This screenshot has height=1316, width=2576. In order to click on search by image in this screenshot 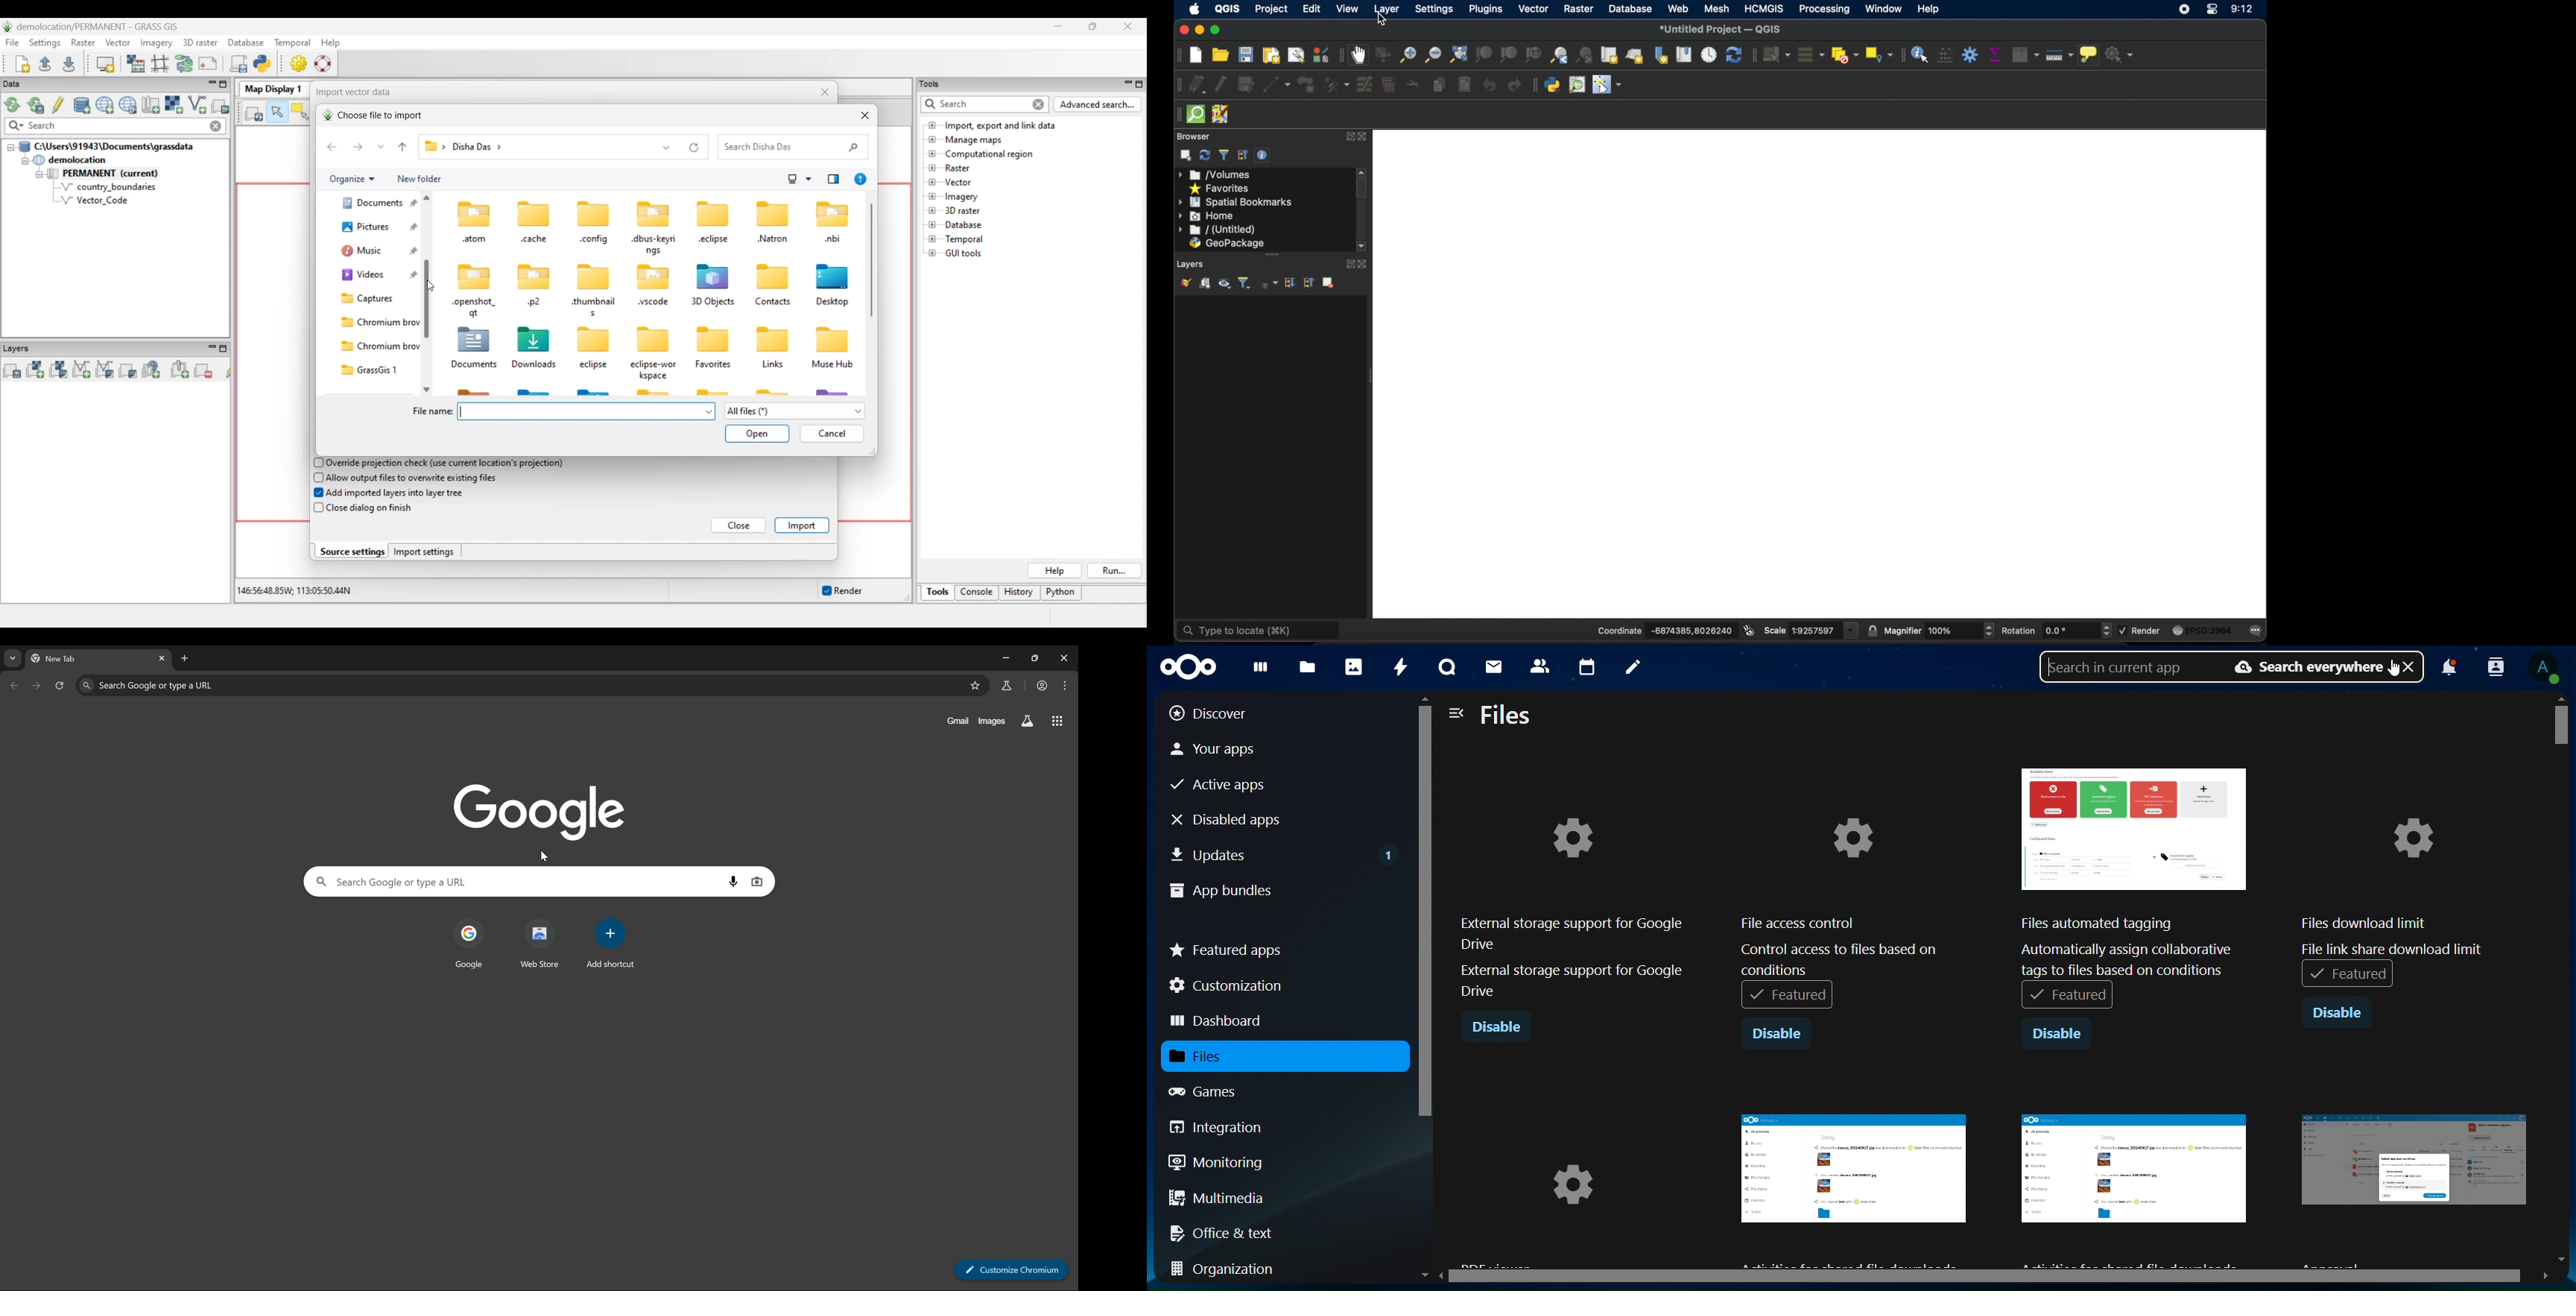, I will do `click(758, 881)`.